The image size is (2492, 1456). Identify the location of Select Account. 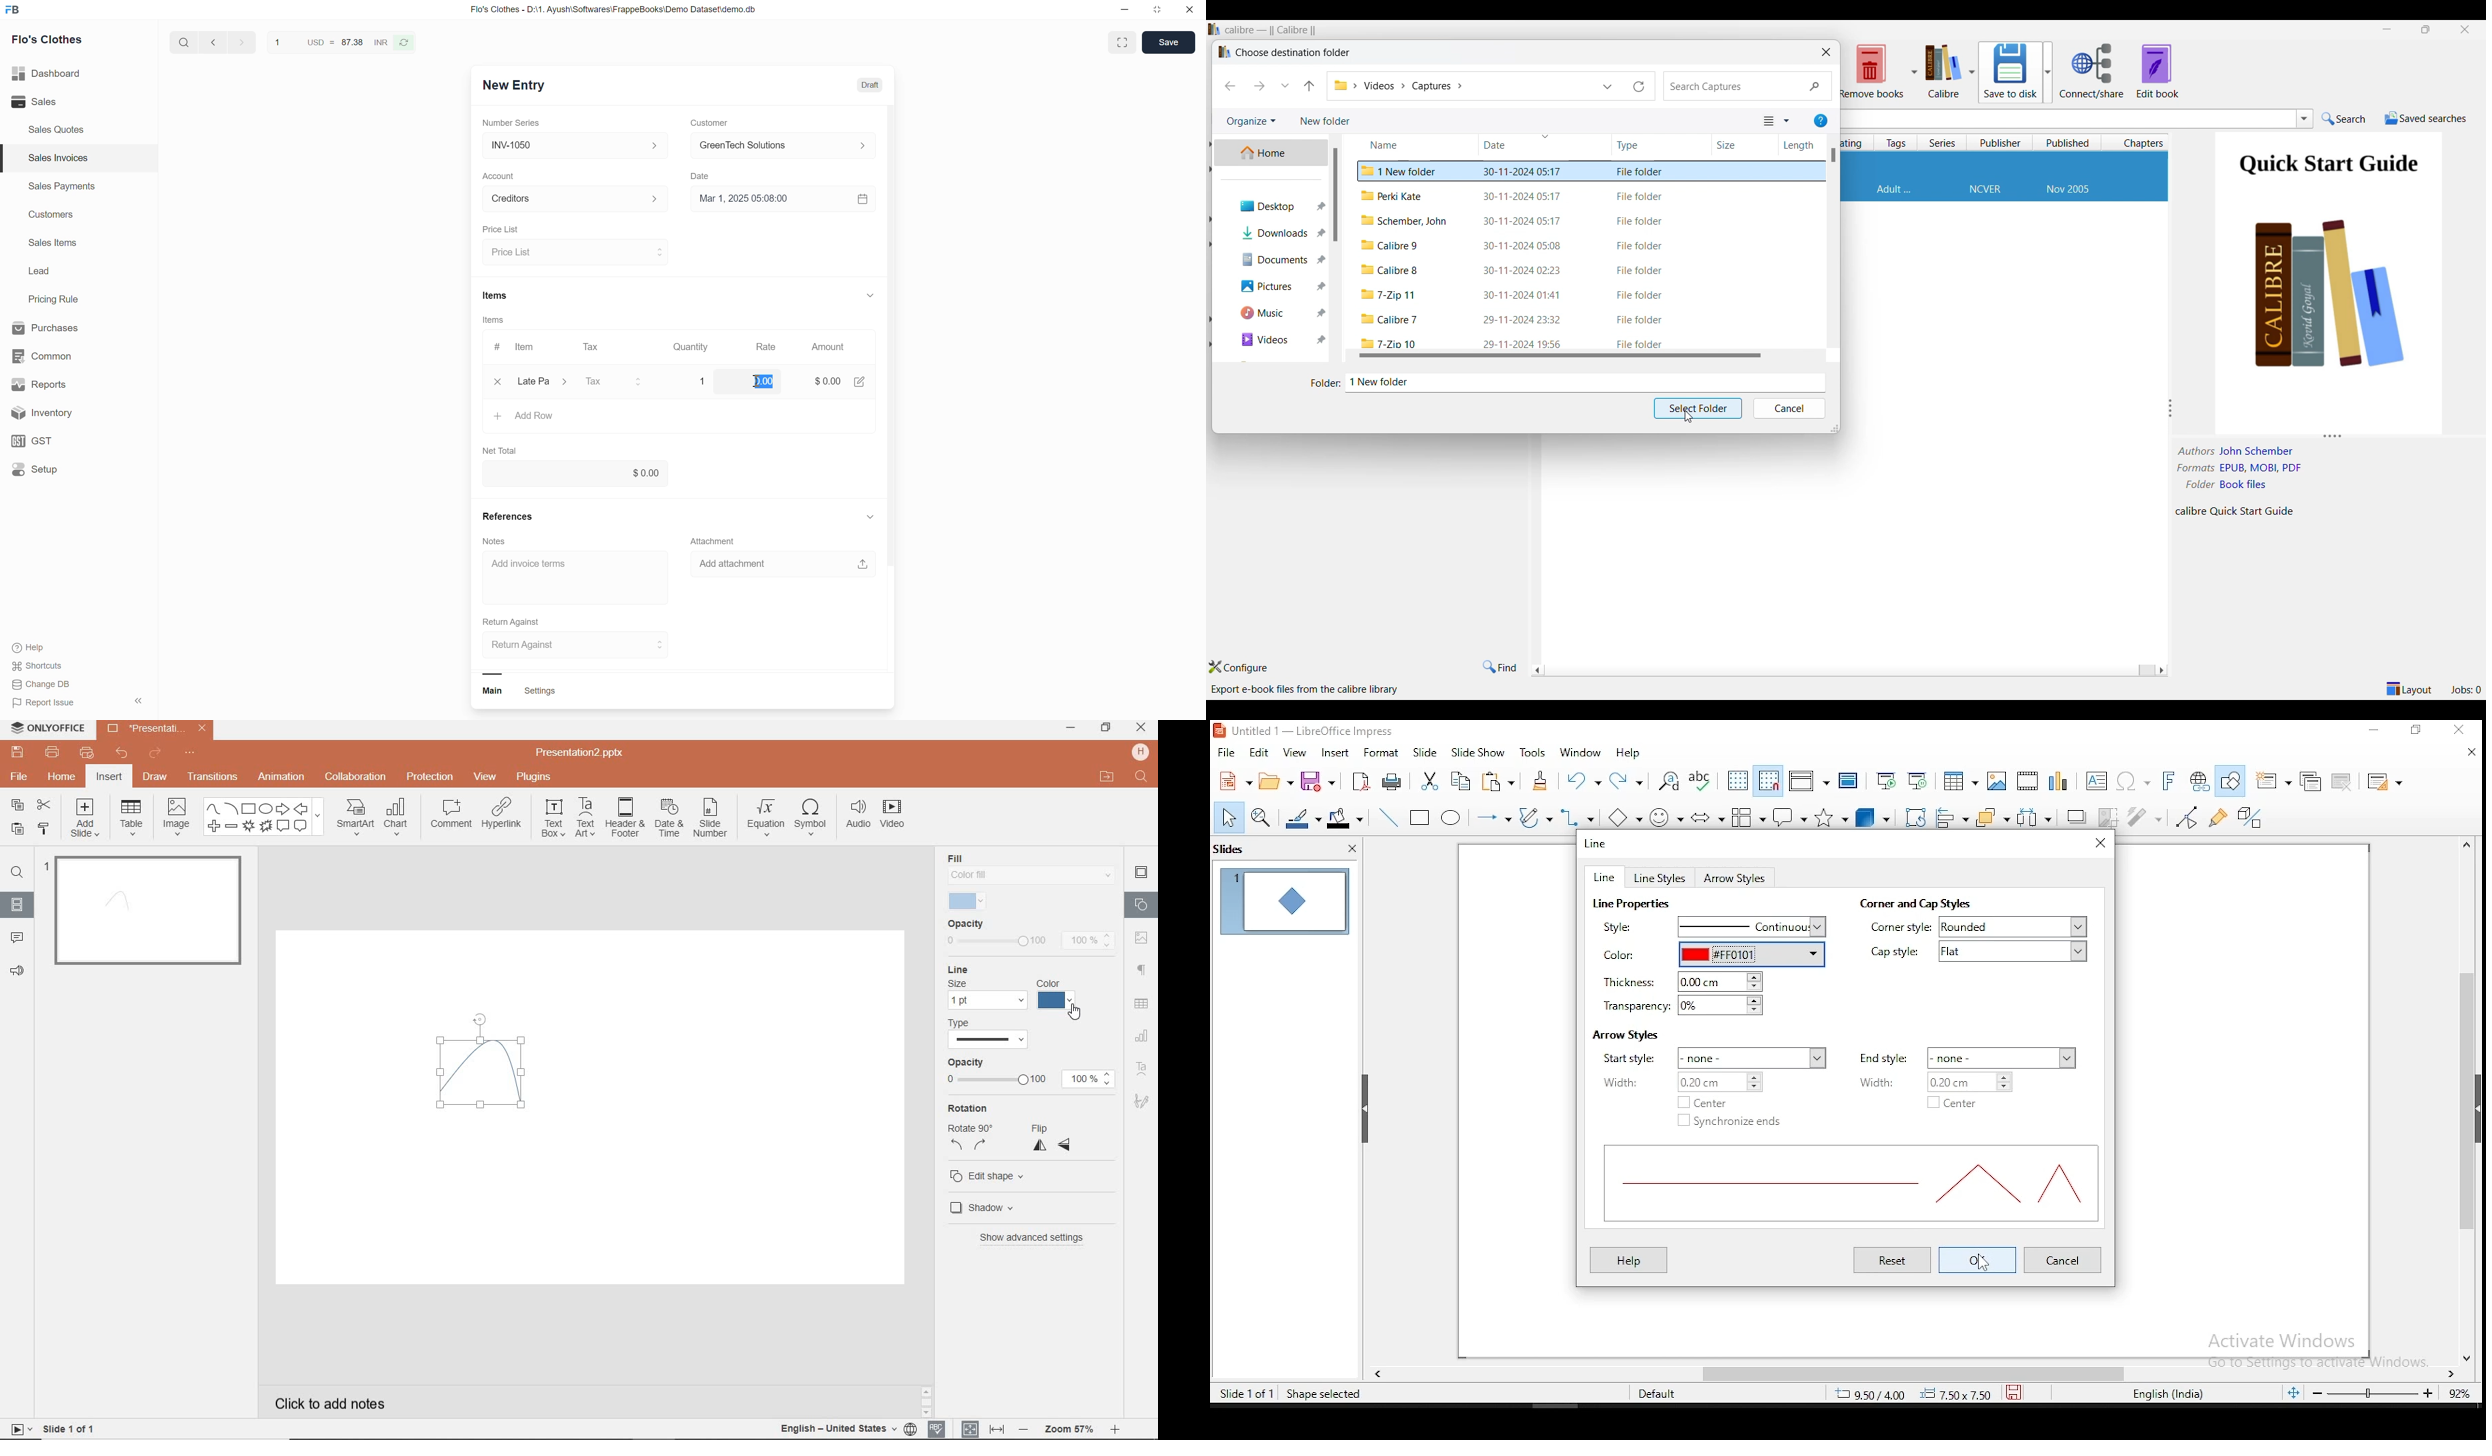
(571, 202).